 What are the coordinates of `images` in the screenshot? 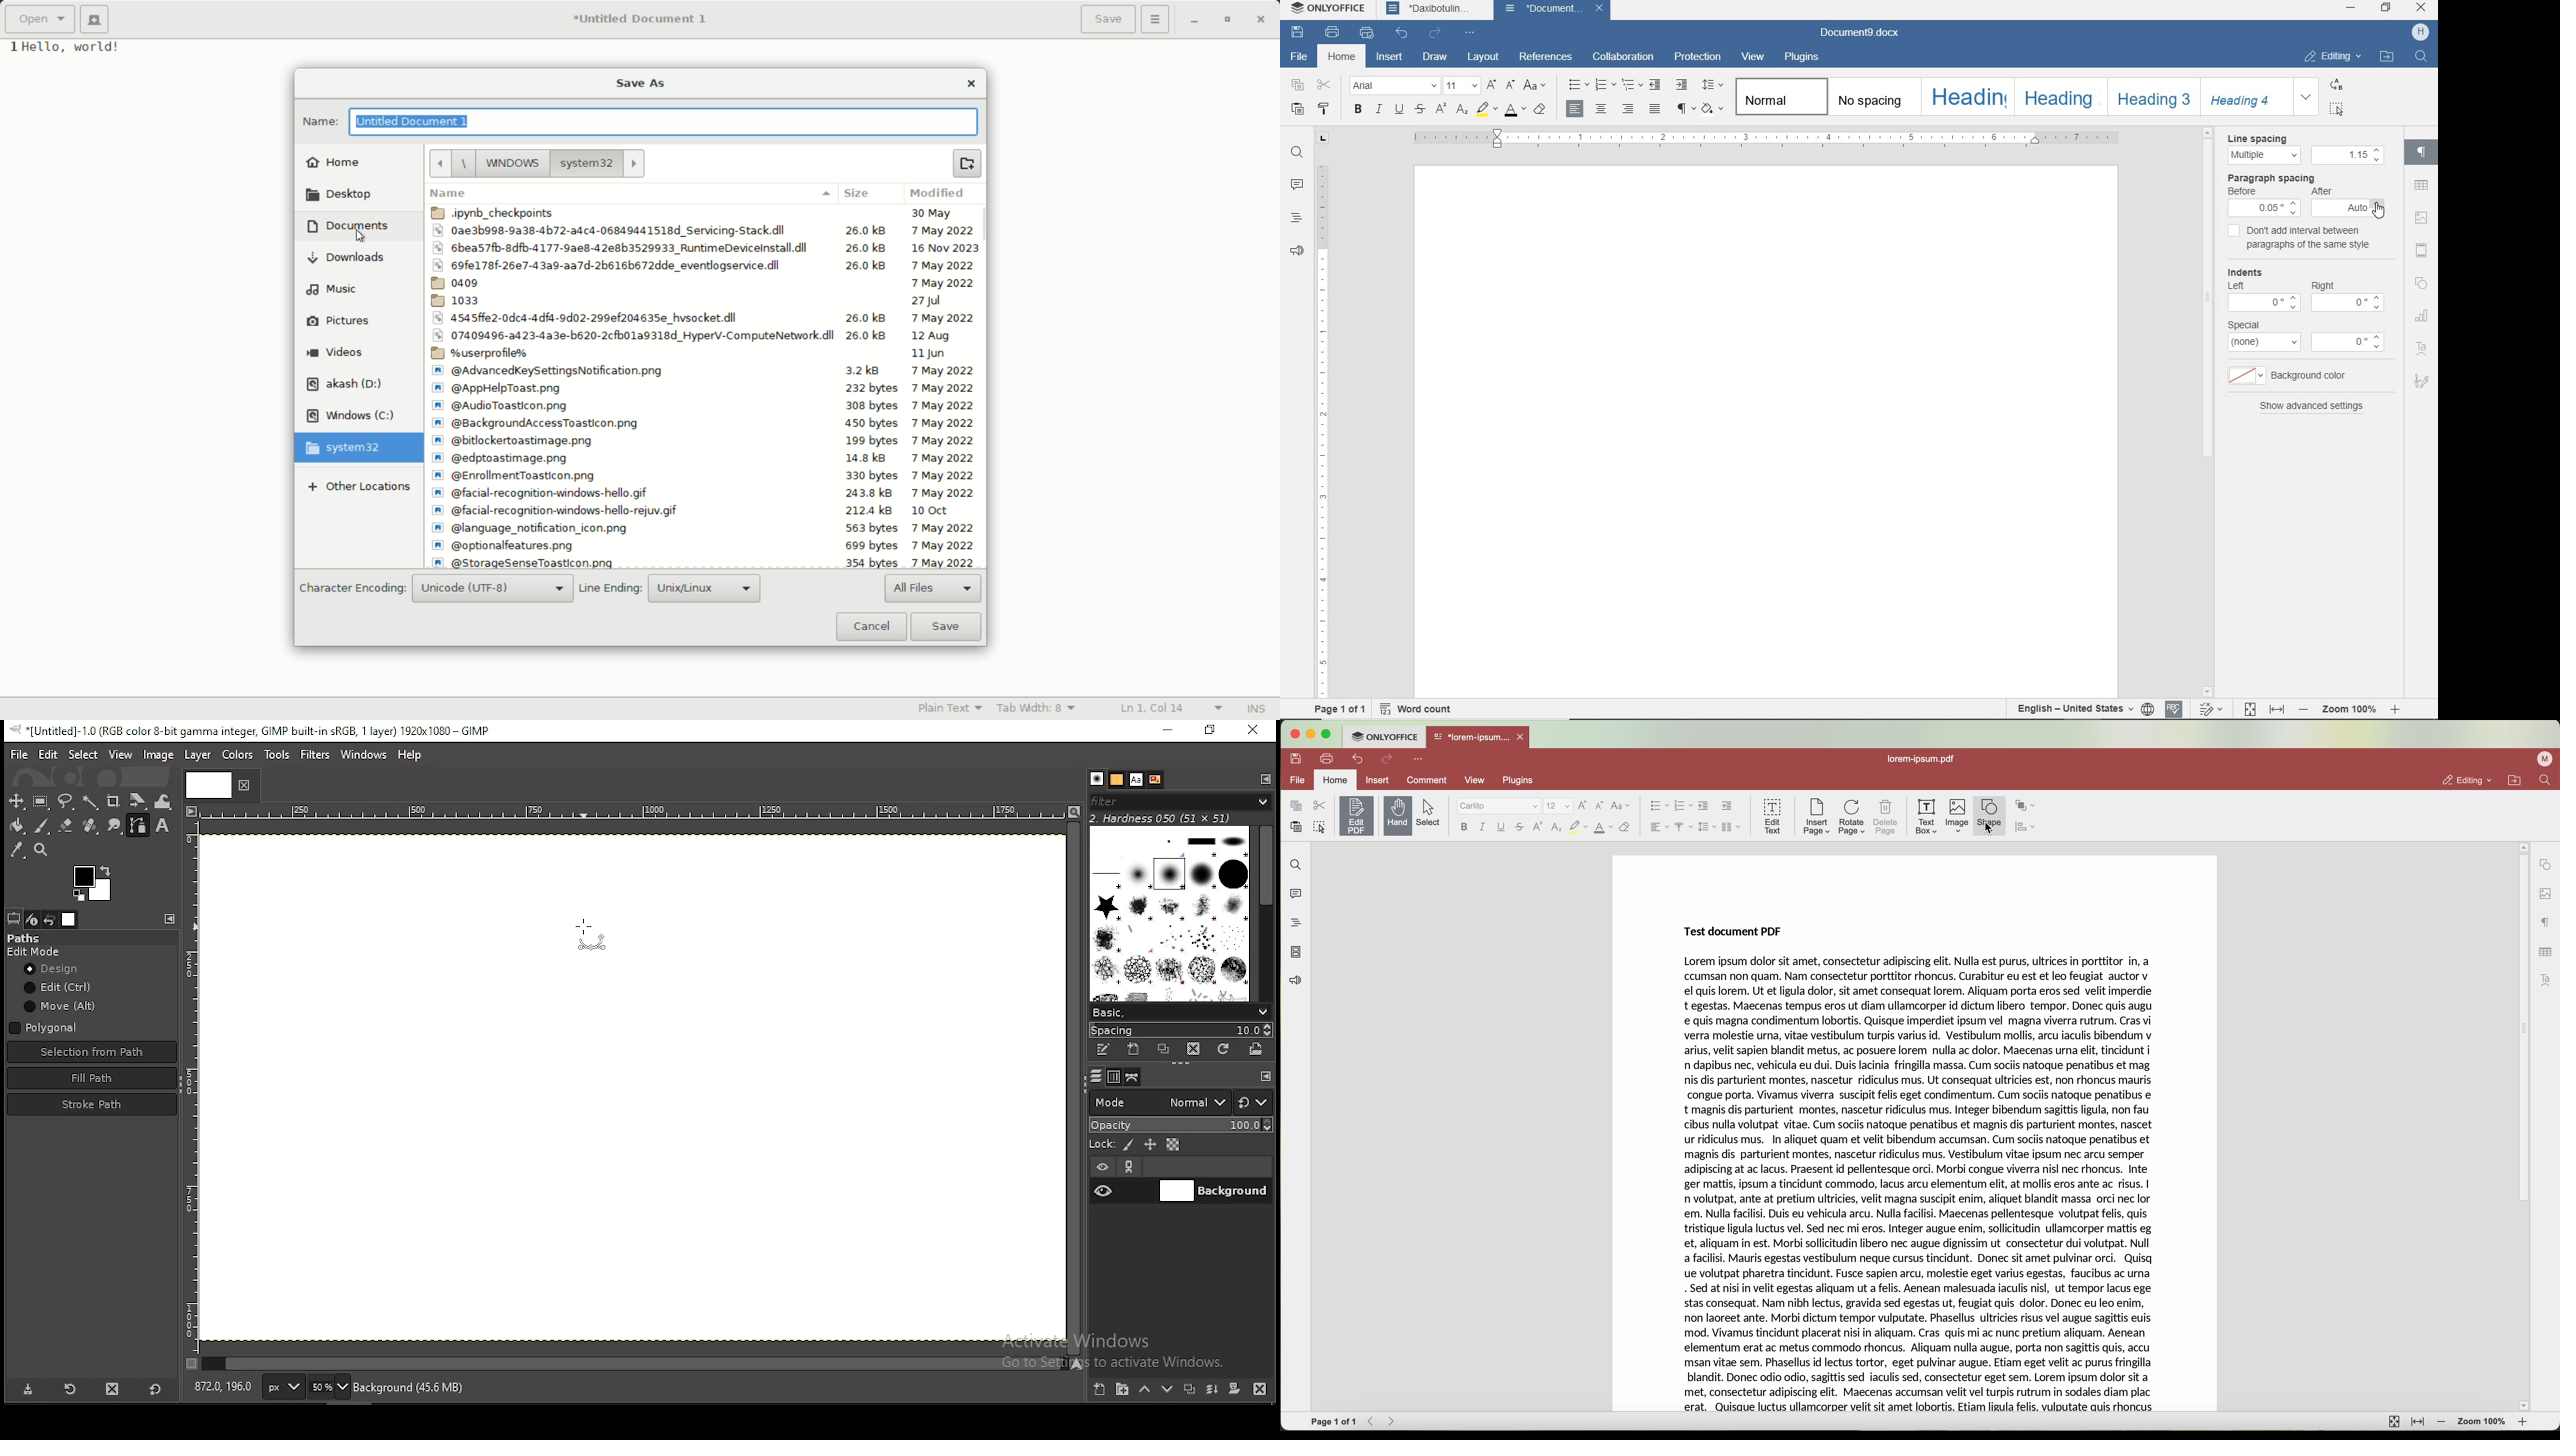 It's located at (70, 919).